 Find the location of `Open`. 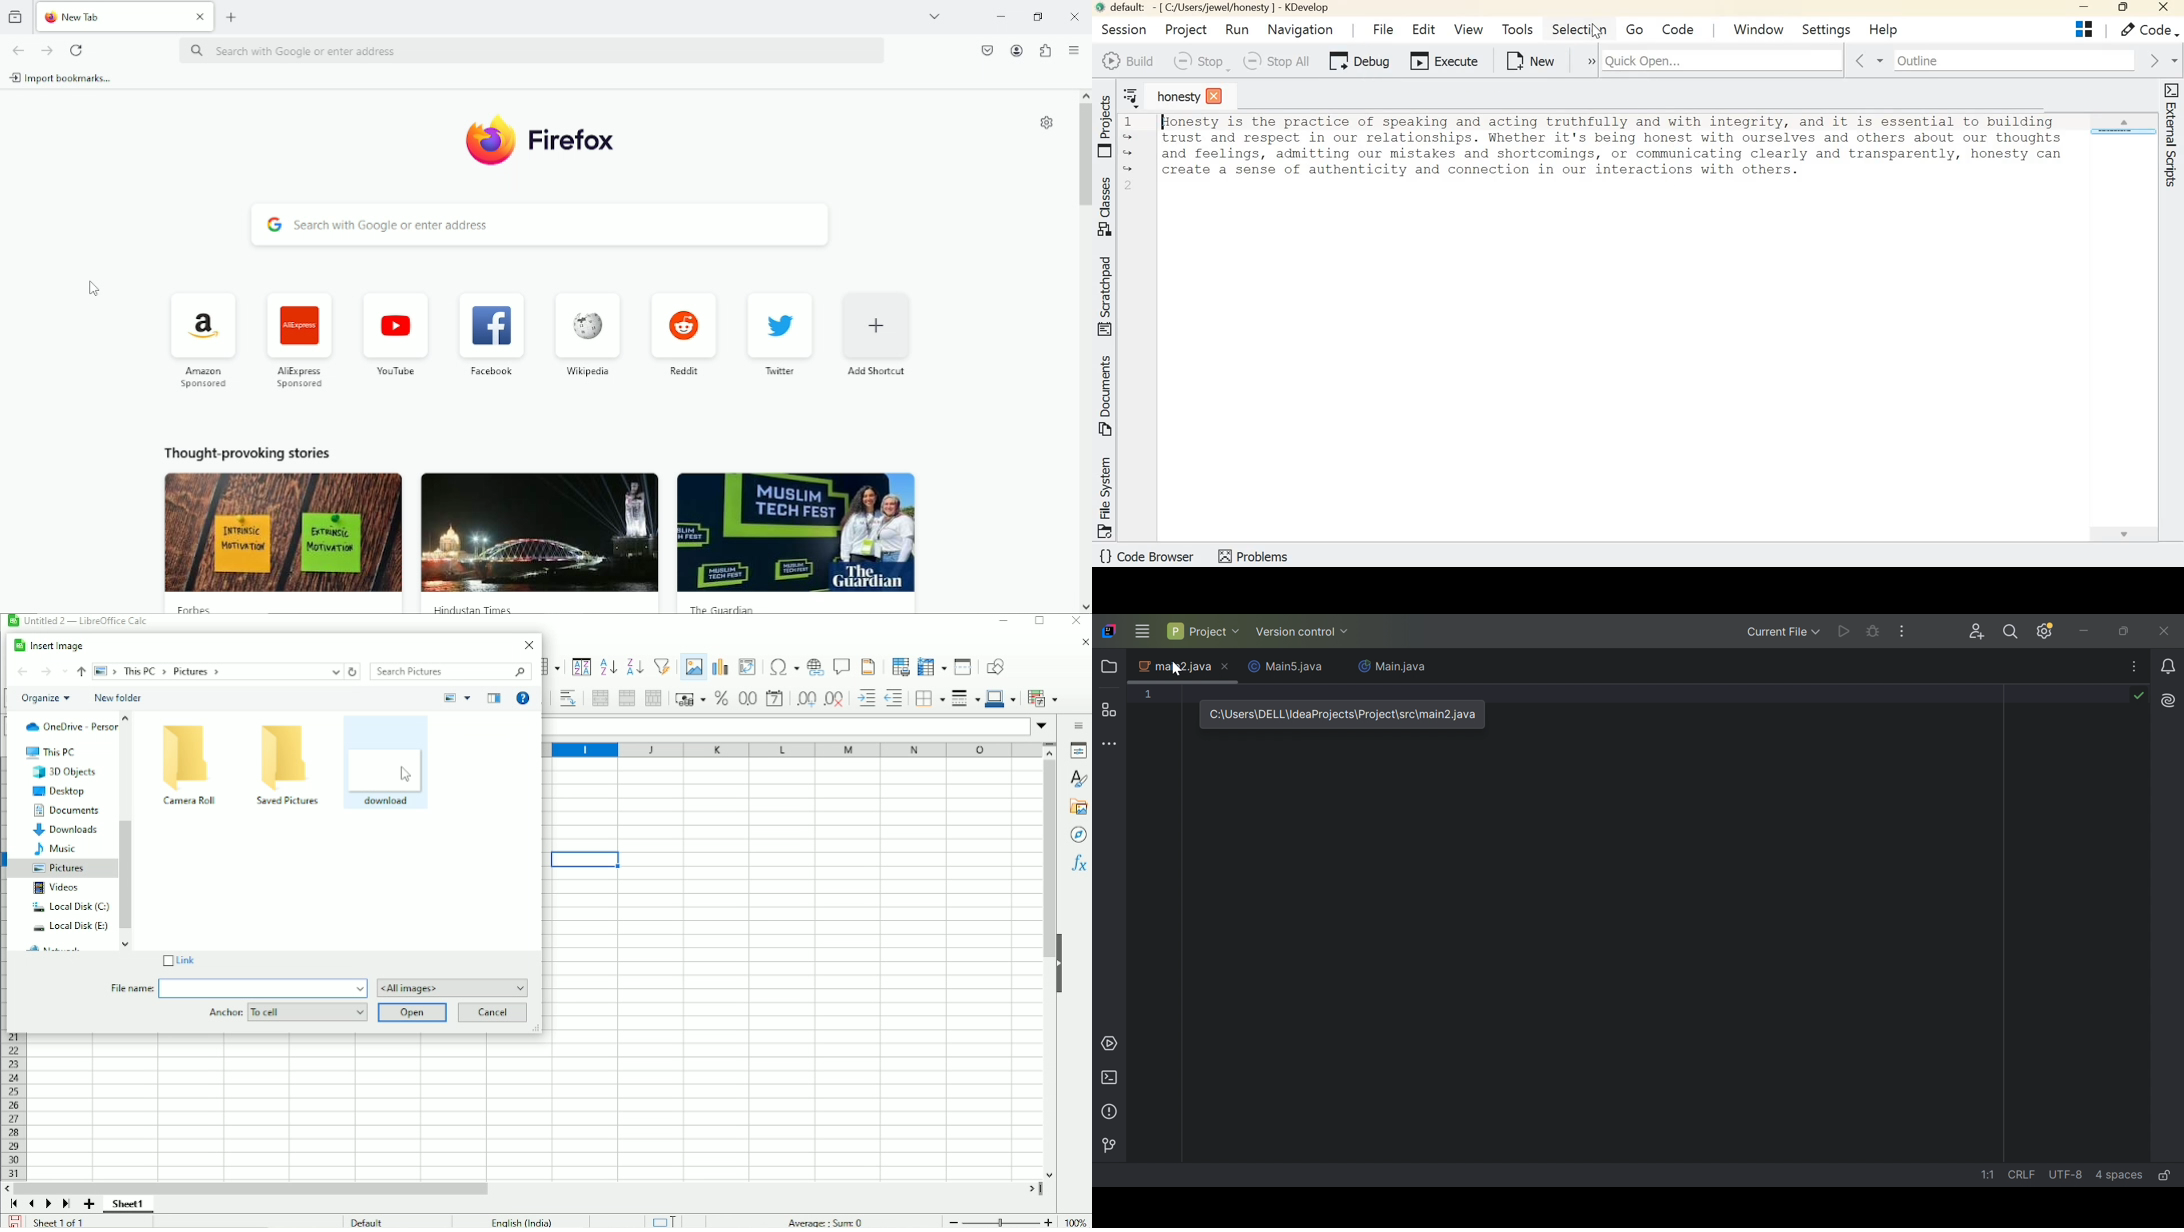

Open is located at coordinates (412, 1013).